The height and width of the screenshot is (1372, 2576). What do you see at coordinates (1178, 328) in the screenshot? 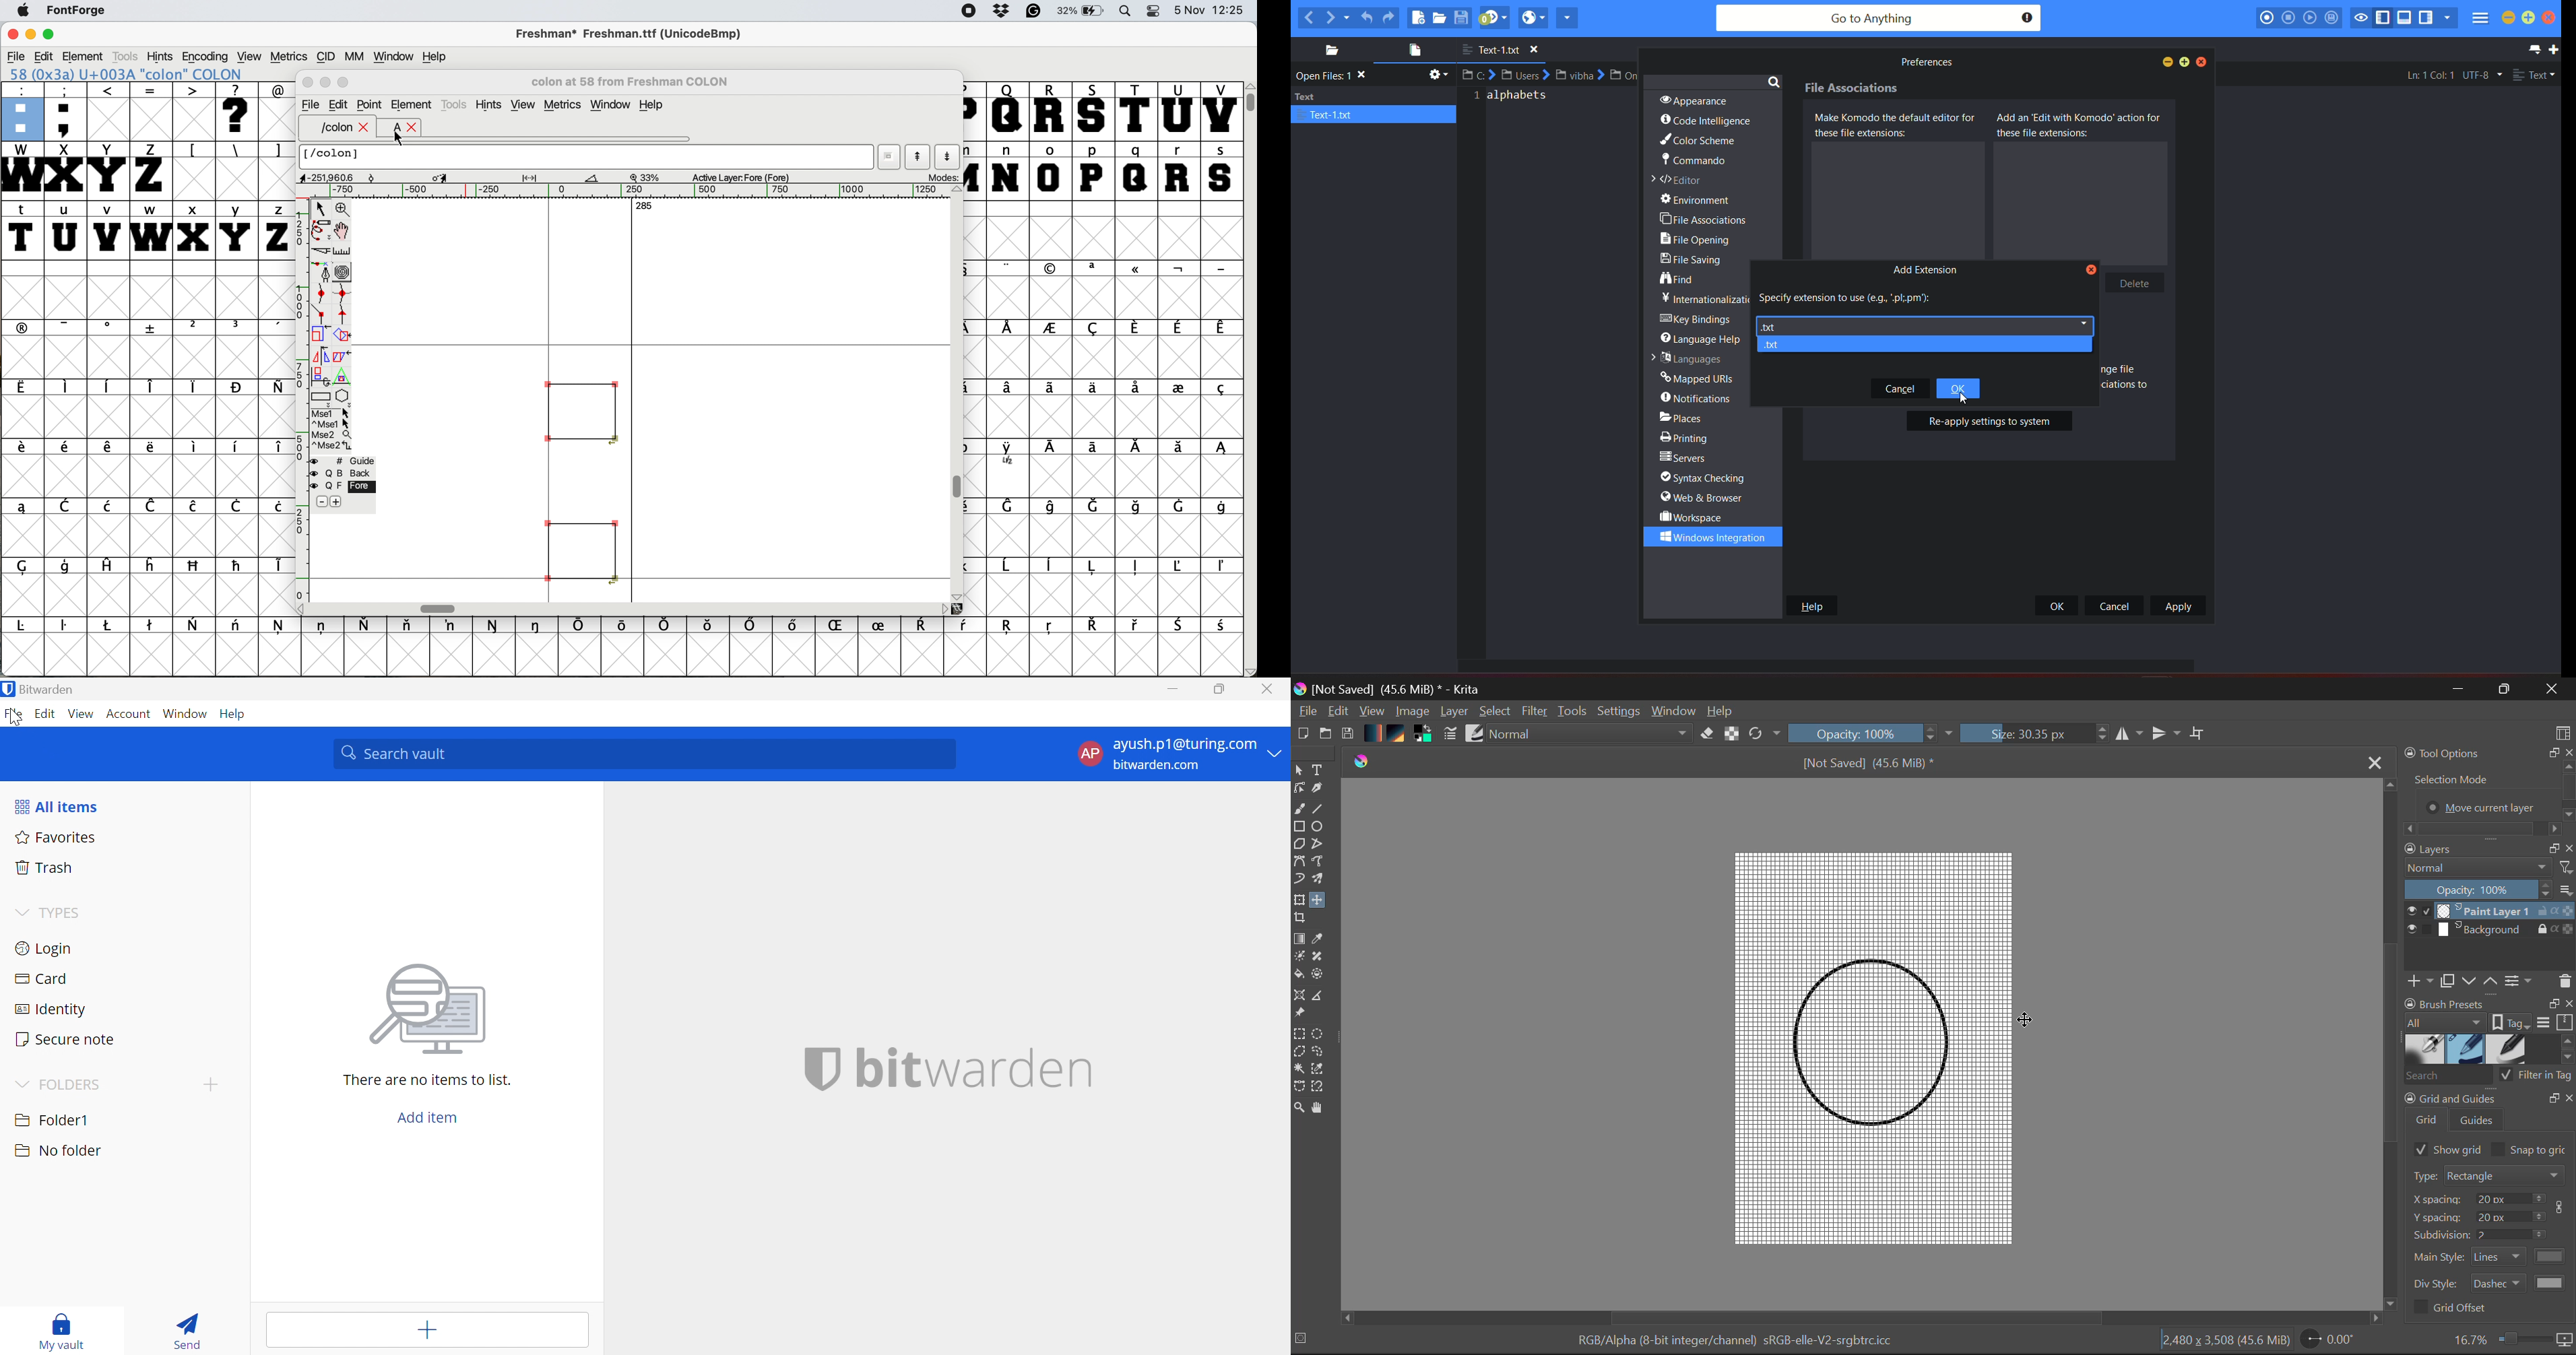
I see `symbol` at bounding box center [1178, 328].